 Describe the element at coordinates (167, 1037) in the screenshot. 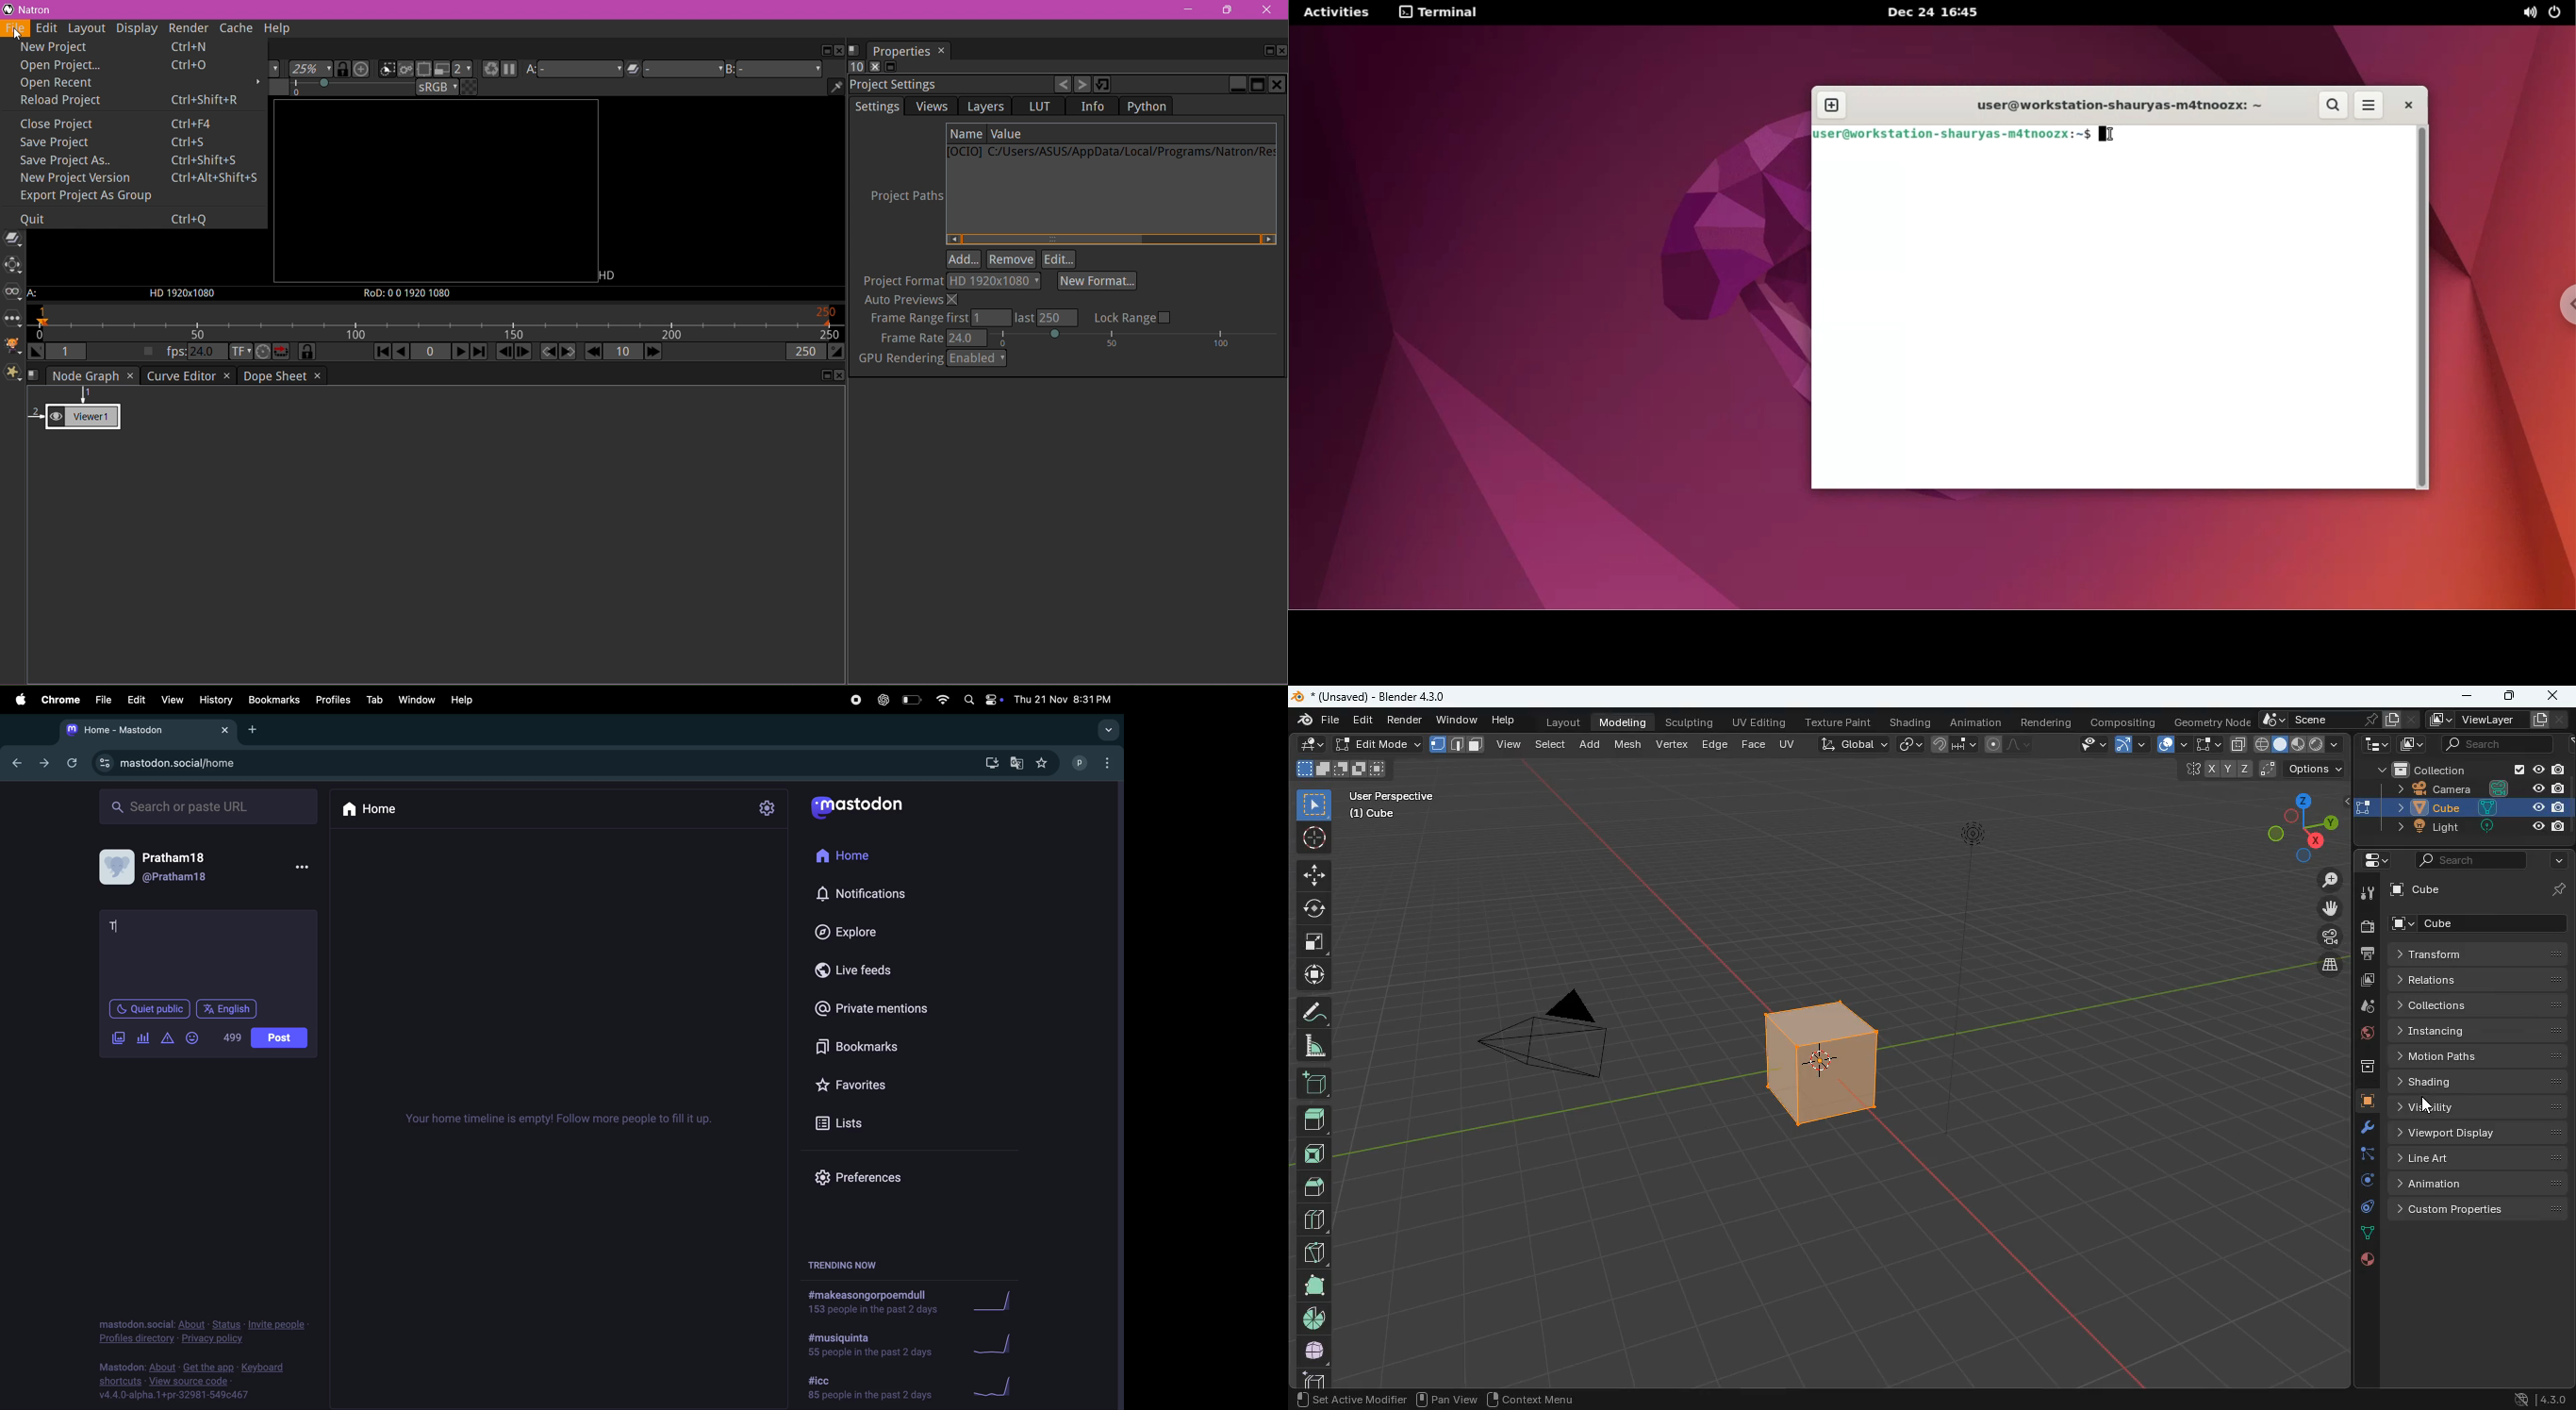

I see `add content warning` at that location.